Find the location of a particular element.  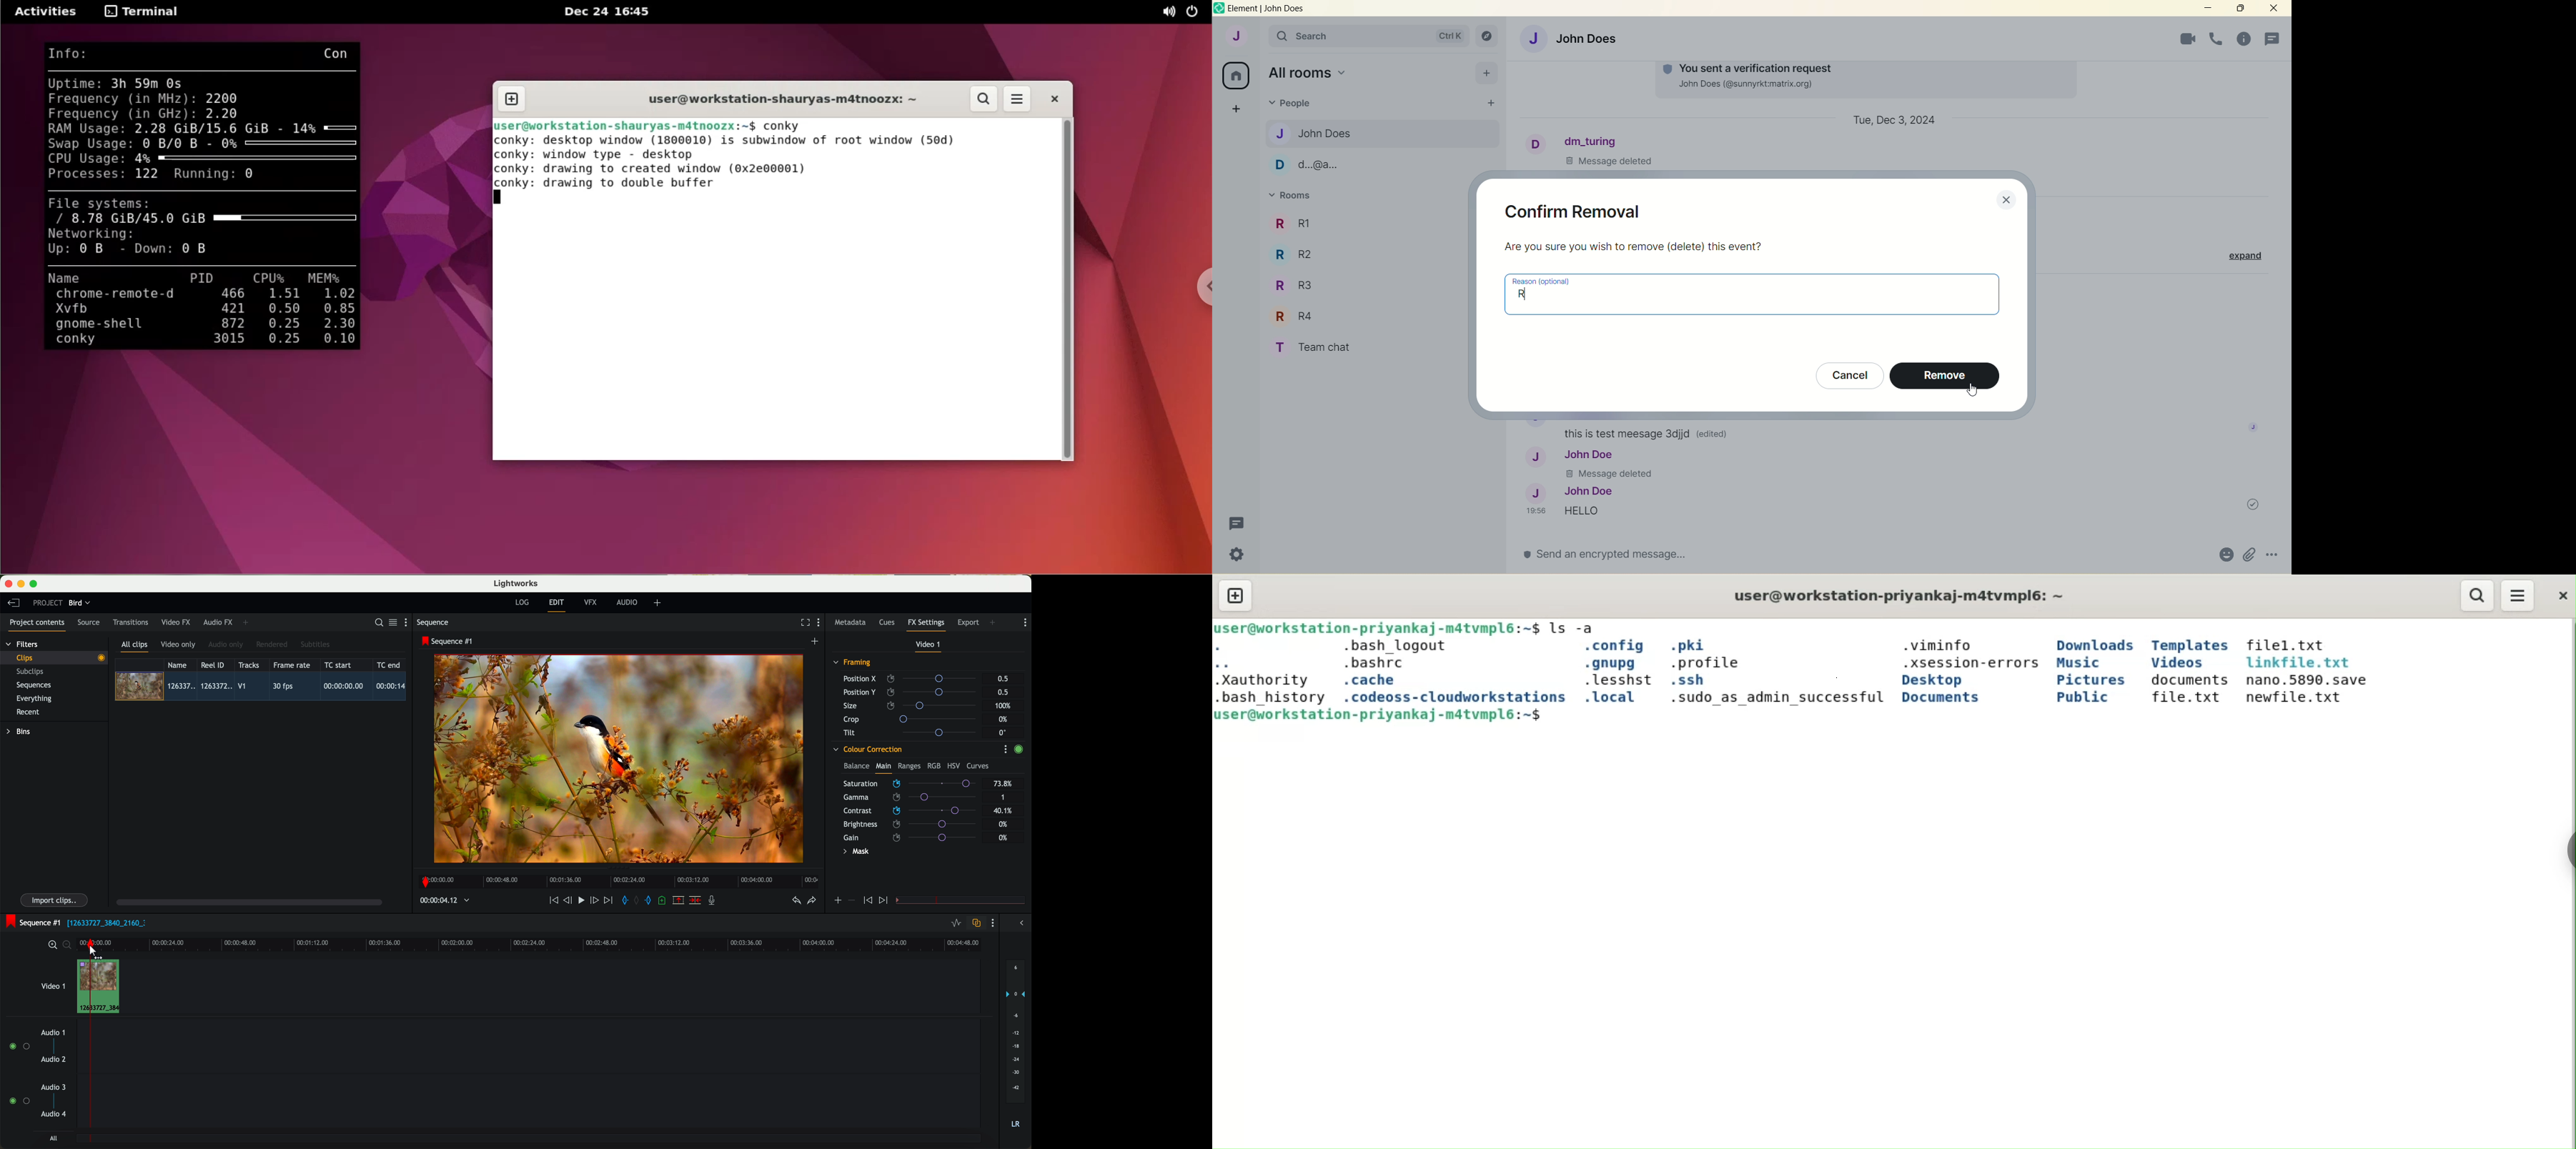

cursor is located at coordinates (1975, 390).